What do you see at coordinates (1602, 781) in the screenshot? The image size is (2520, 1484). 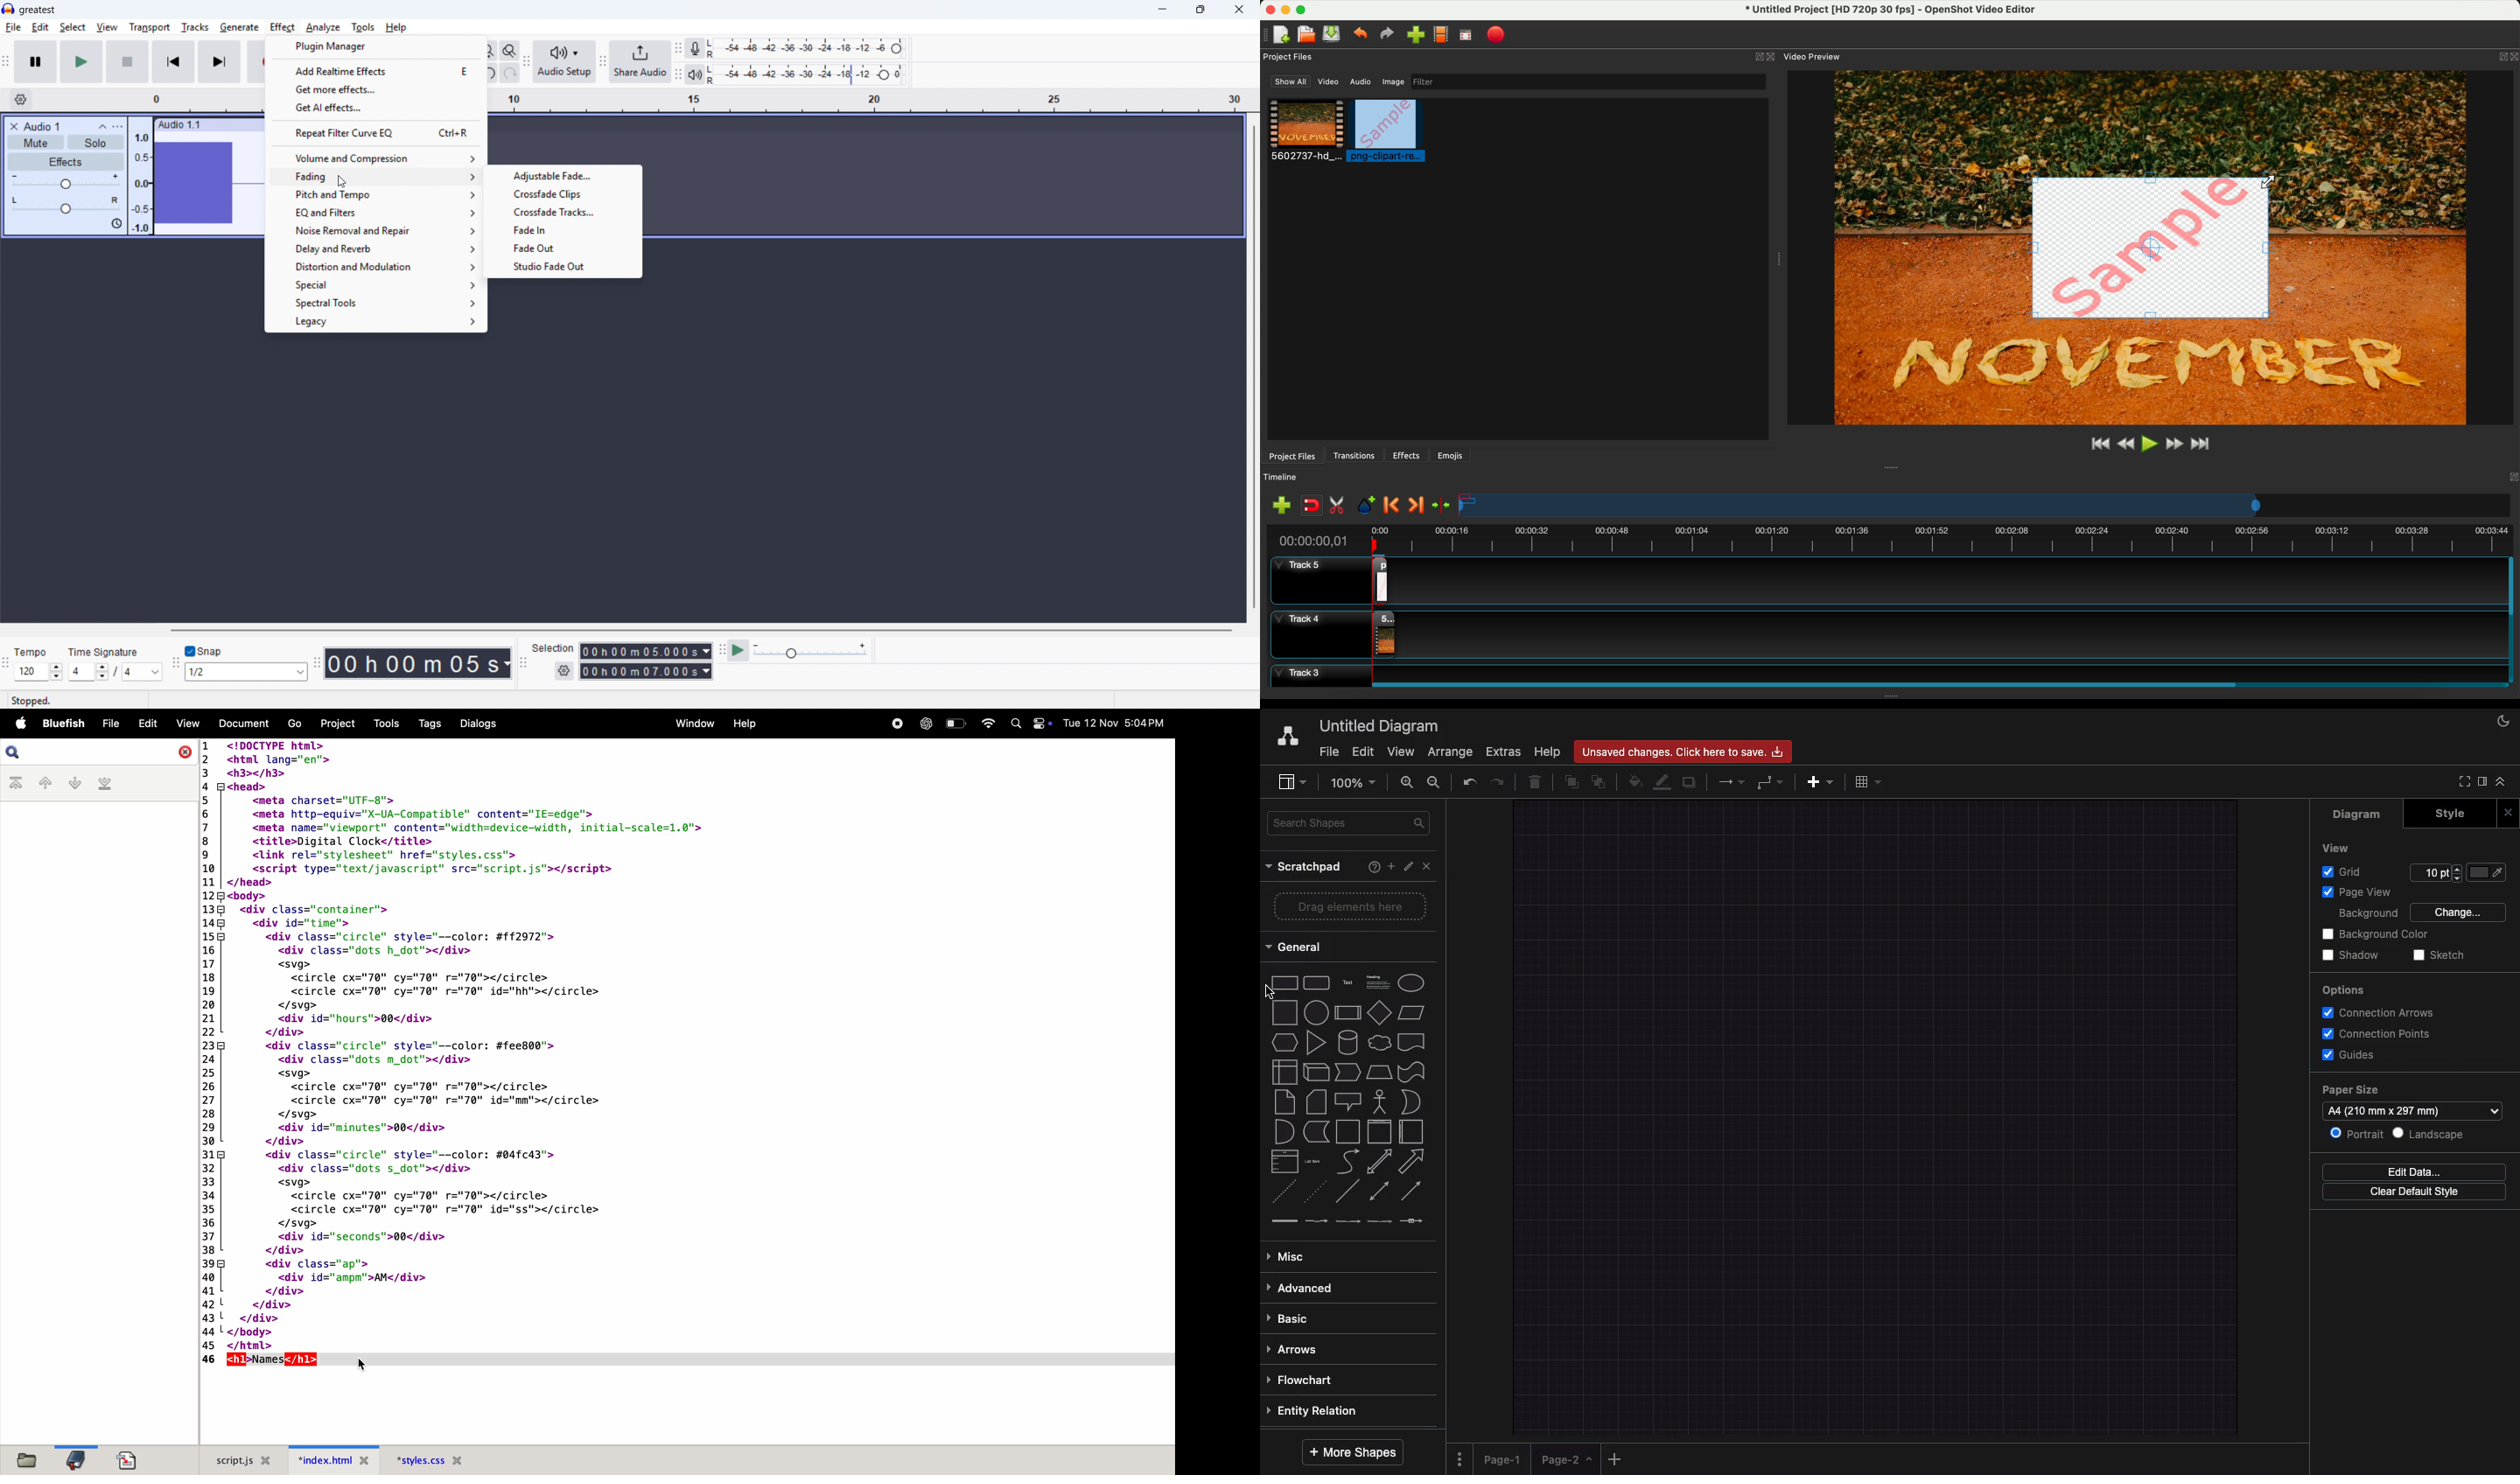 I see `To back` at bounding box center [1602, 781].